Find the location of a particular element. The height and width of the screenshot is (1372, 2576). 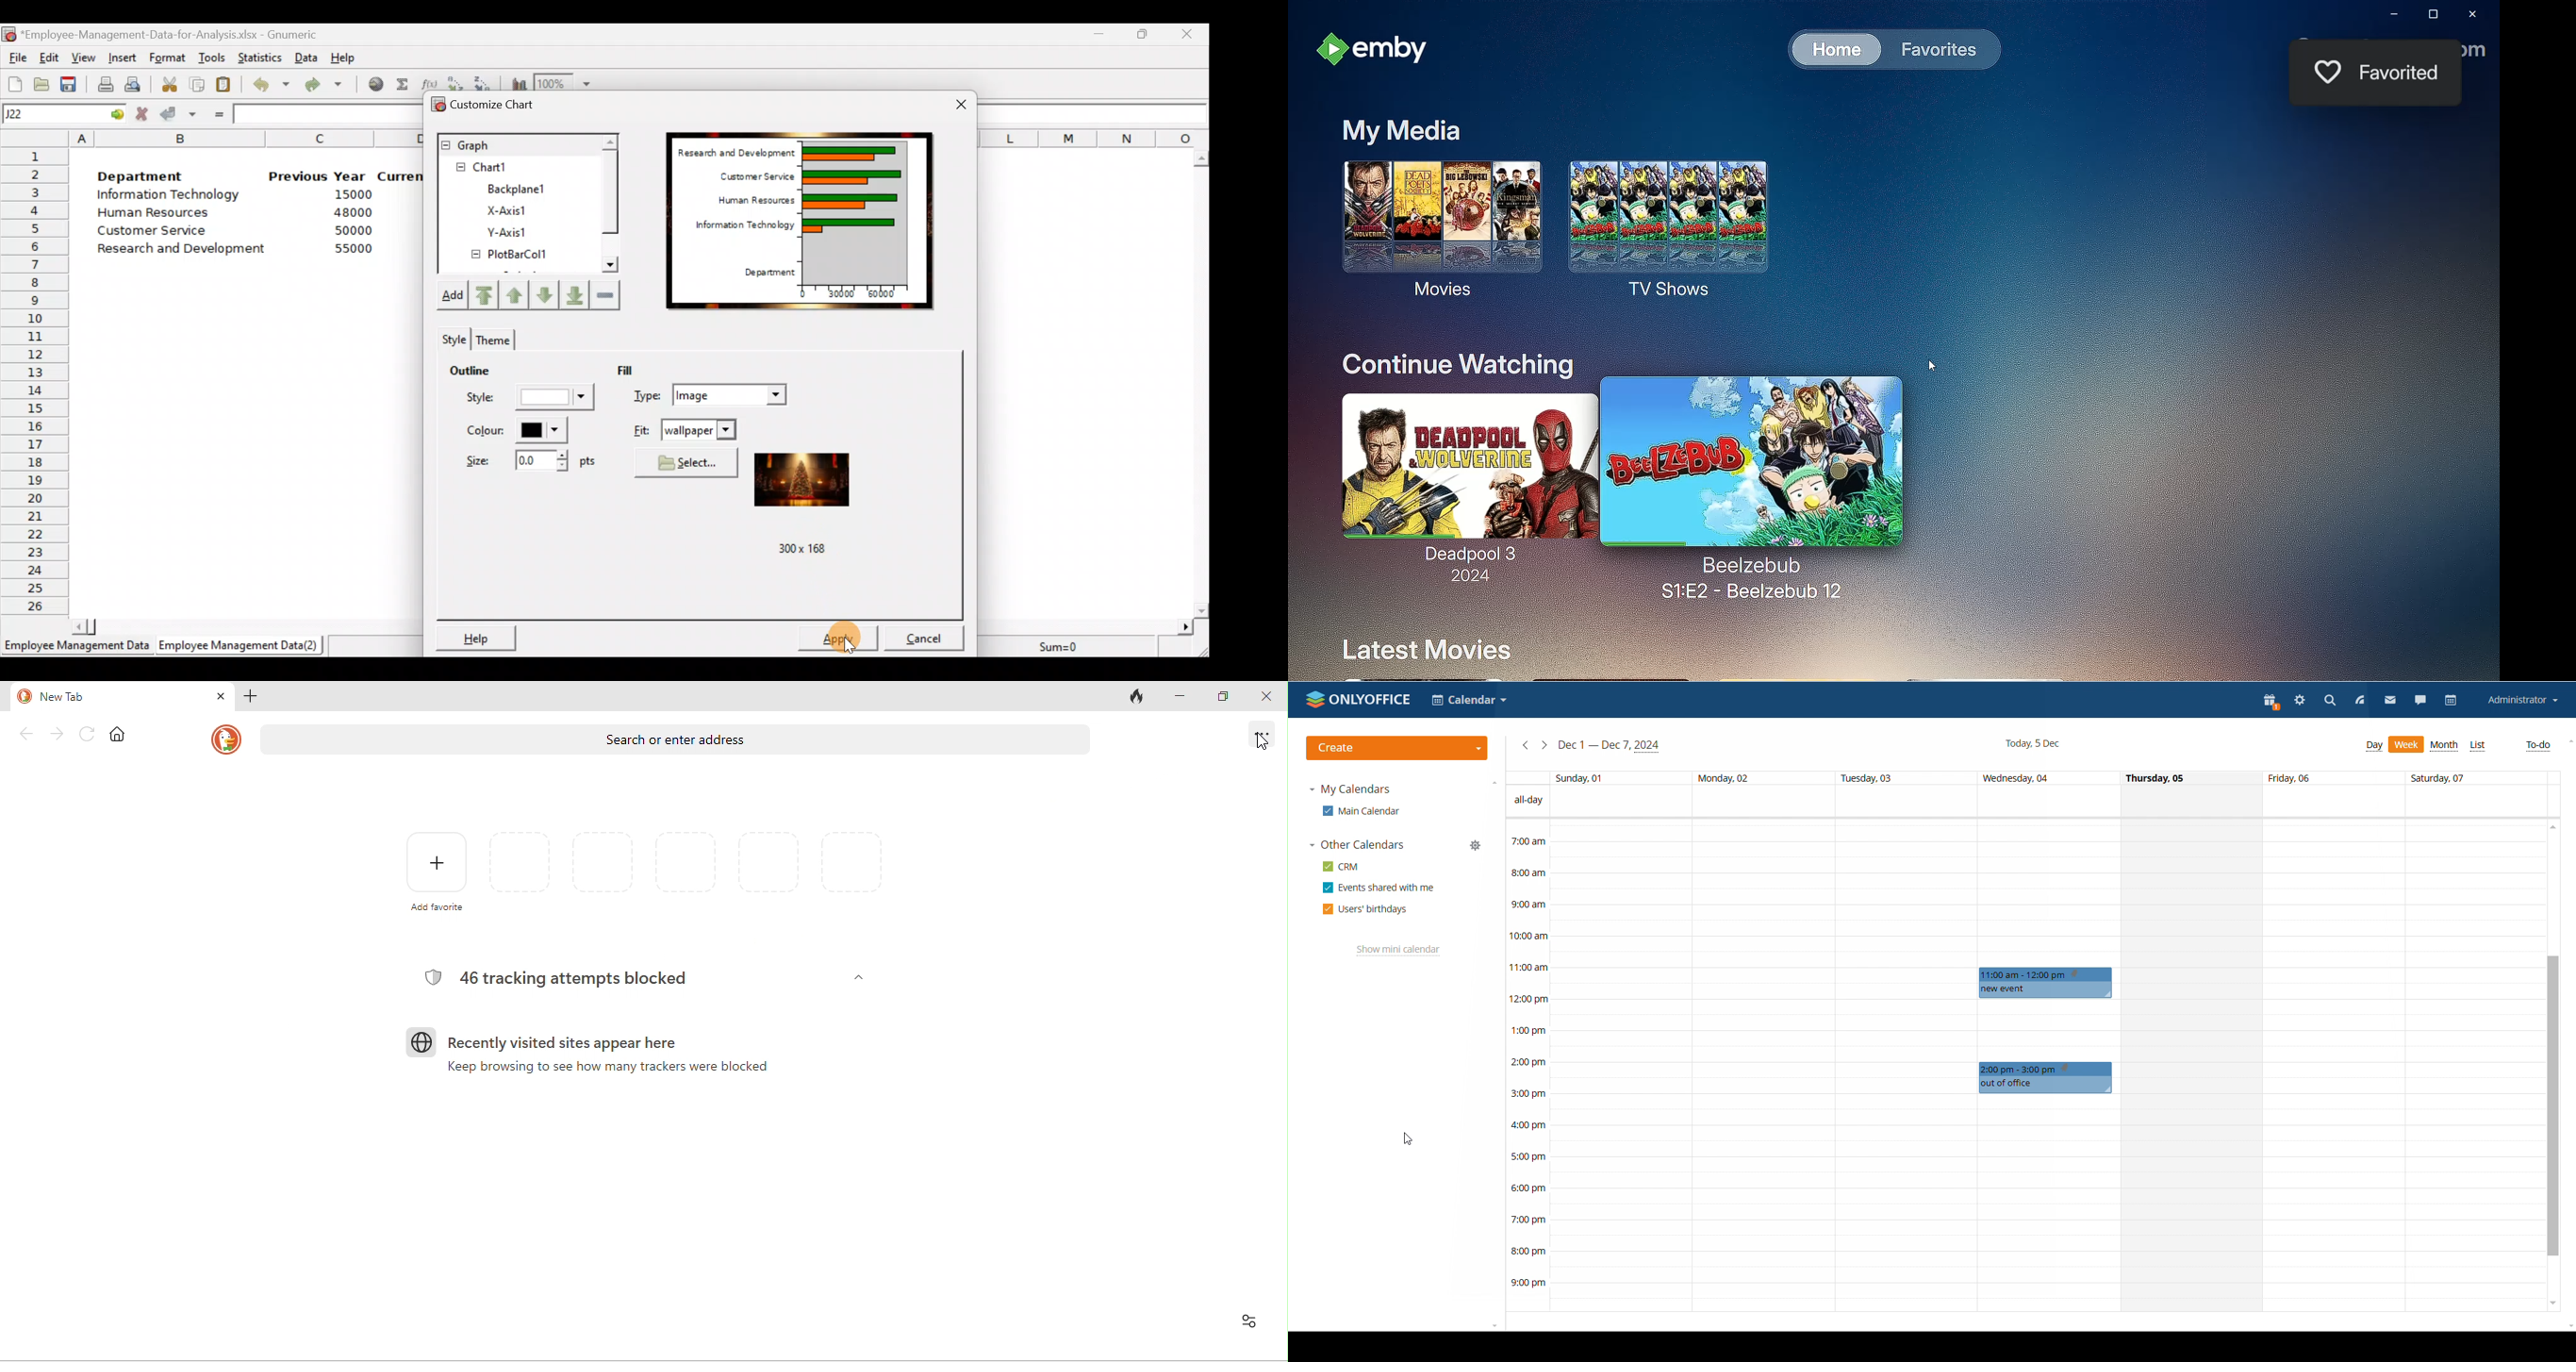

go to is located at coordinates (116, 114).